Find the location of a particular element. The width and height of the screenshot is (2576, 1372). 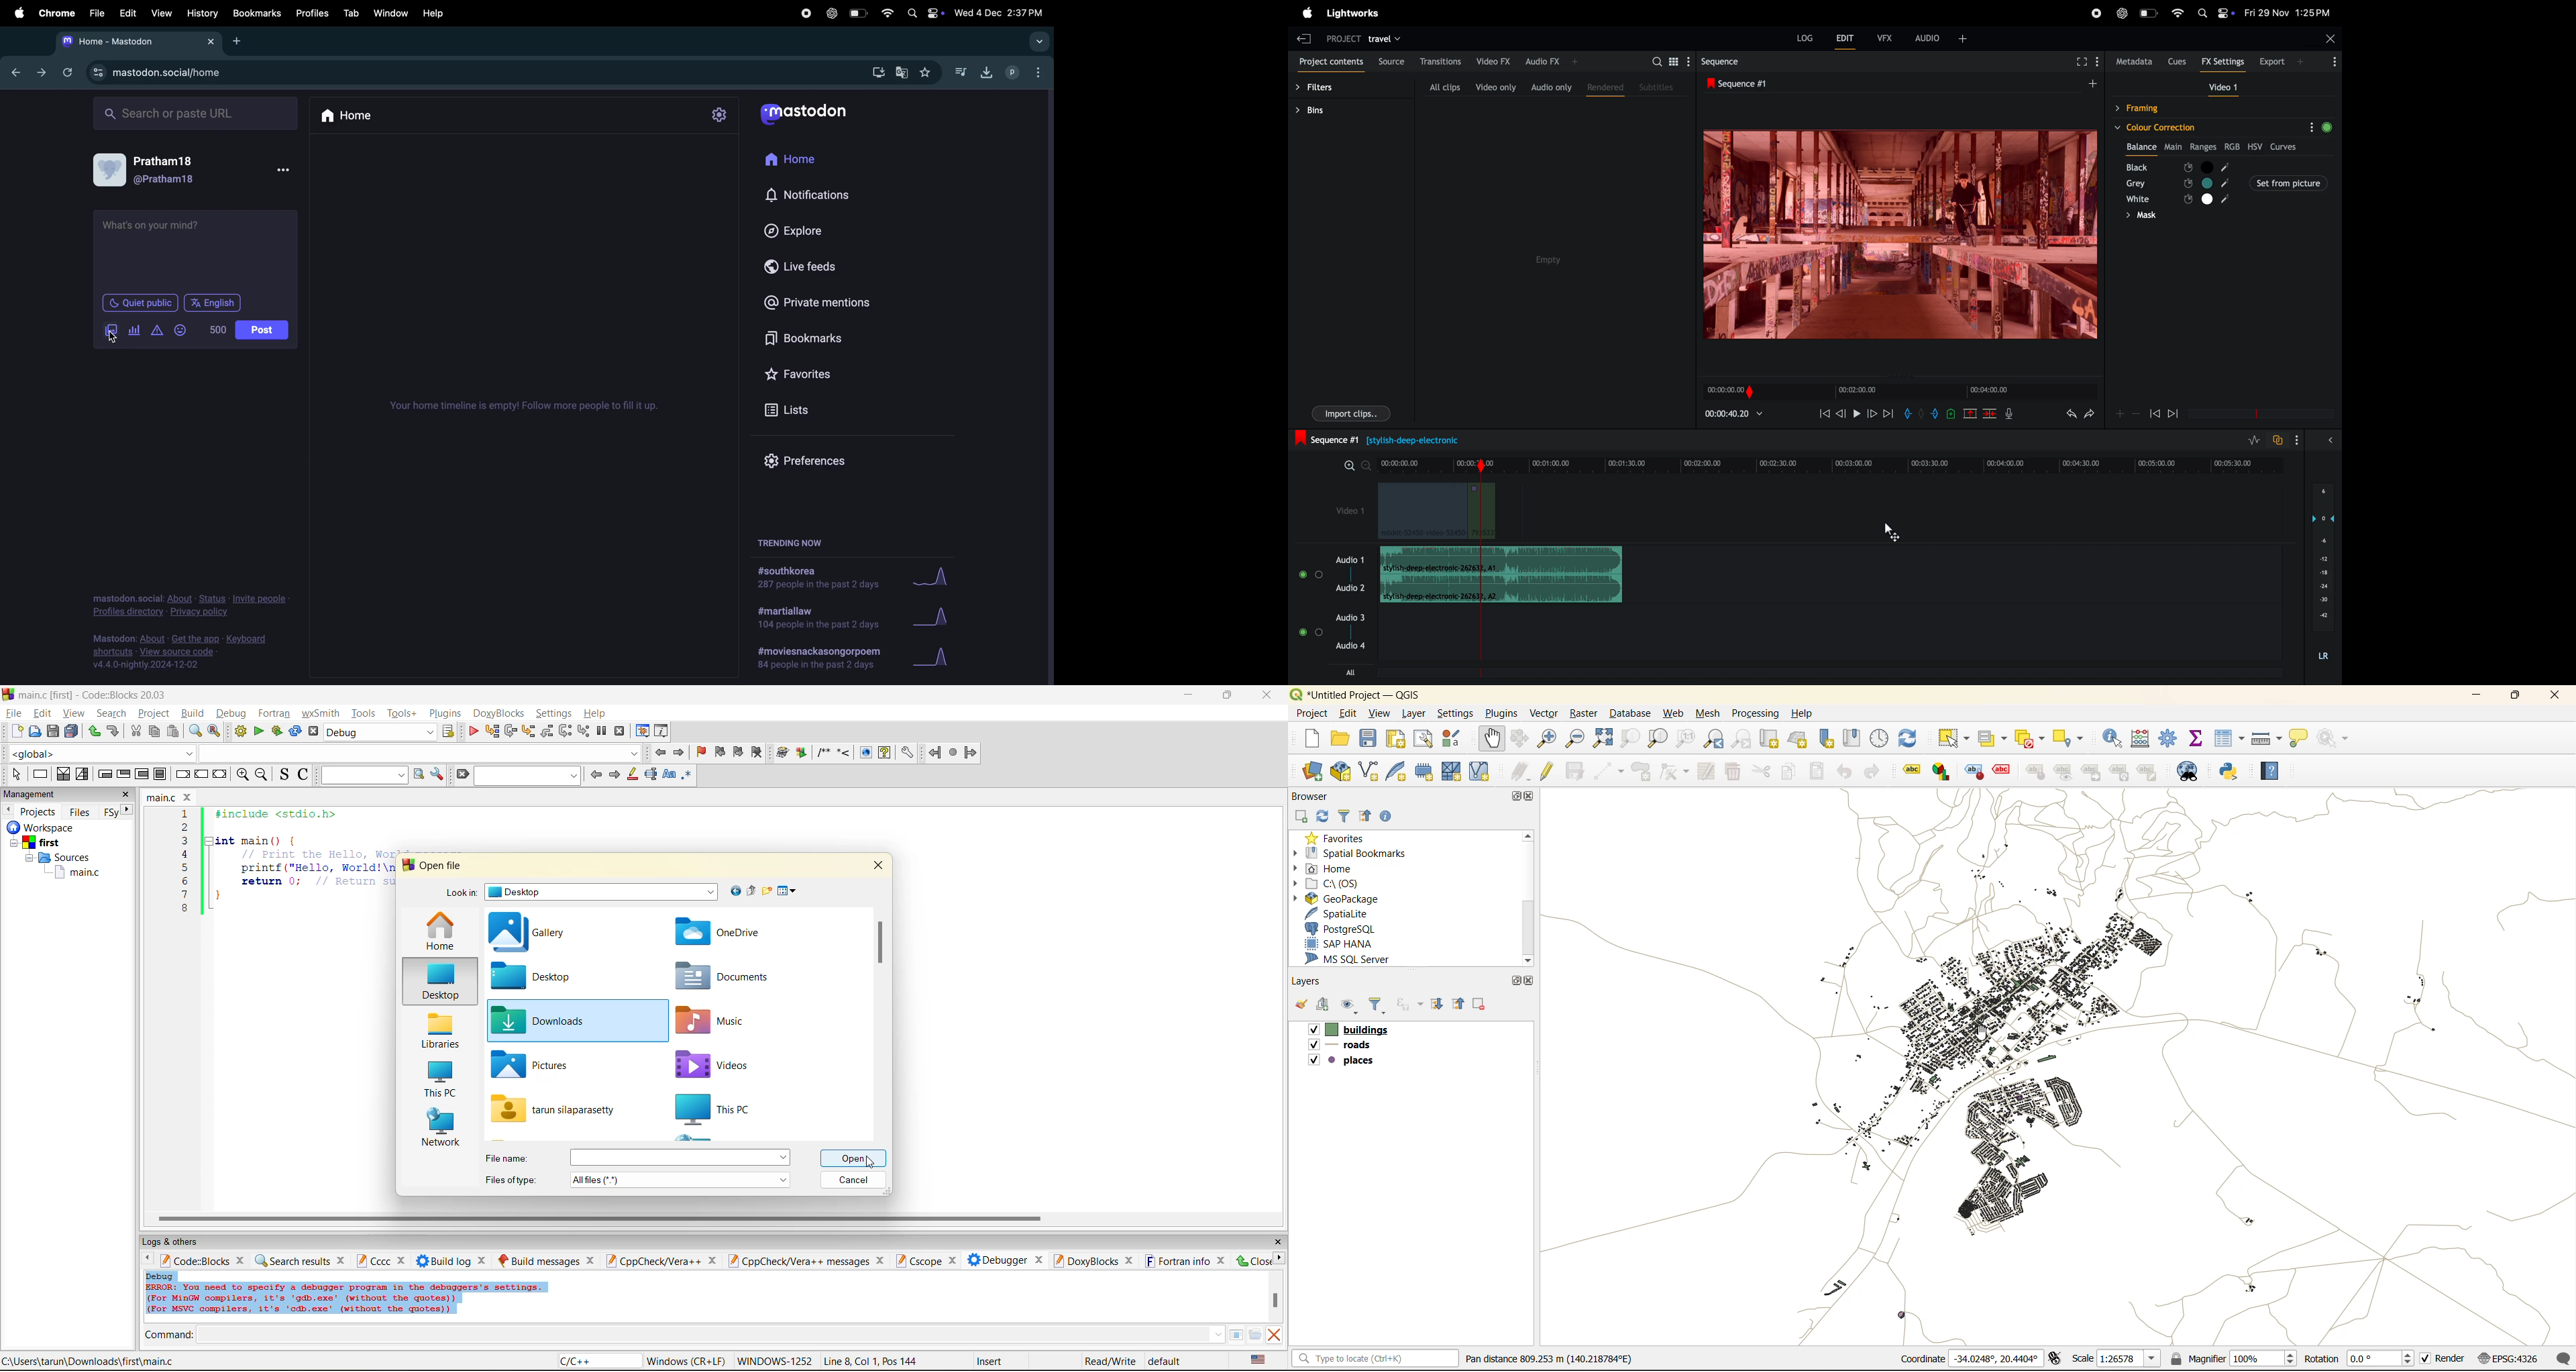

toggle is located at coordinates (1302, 575).